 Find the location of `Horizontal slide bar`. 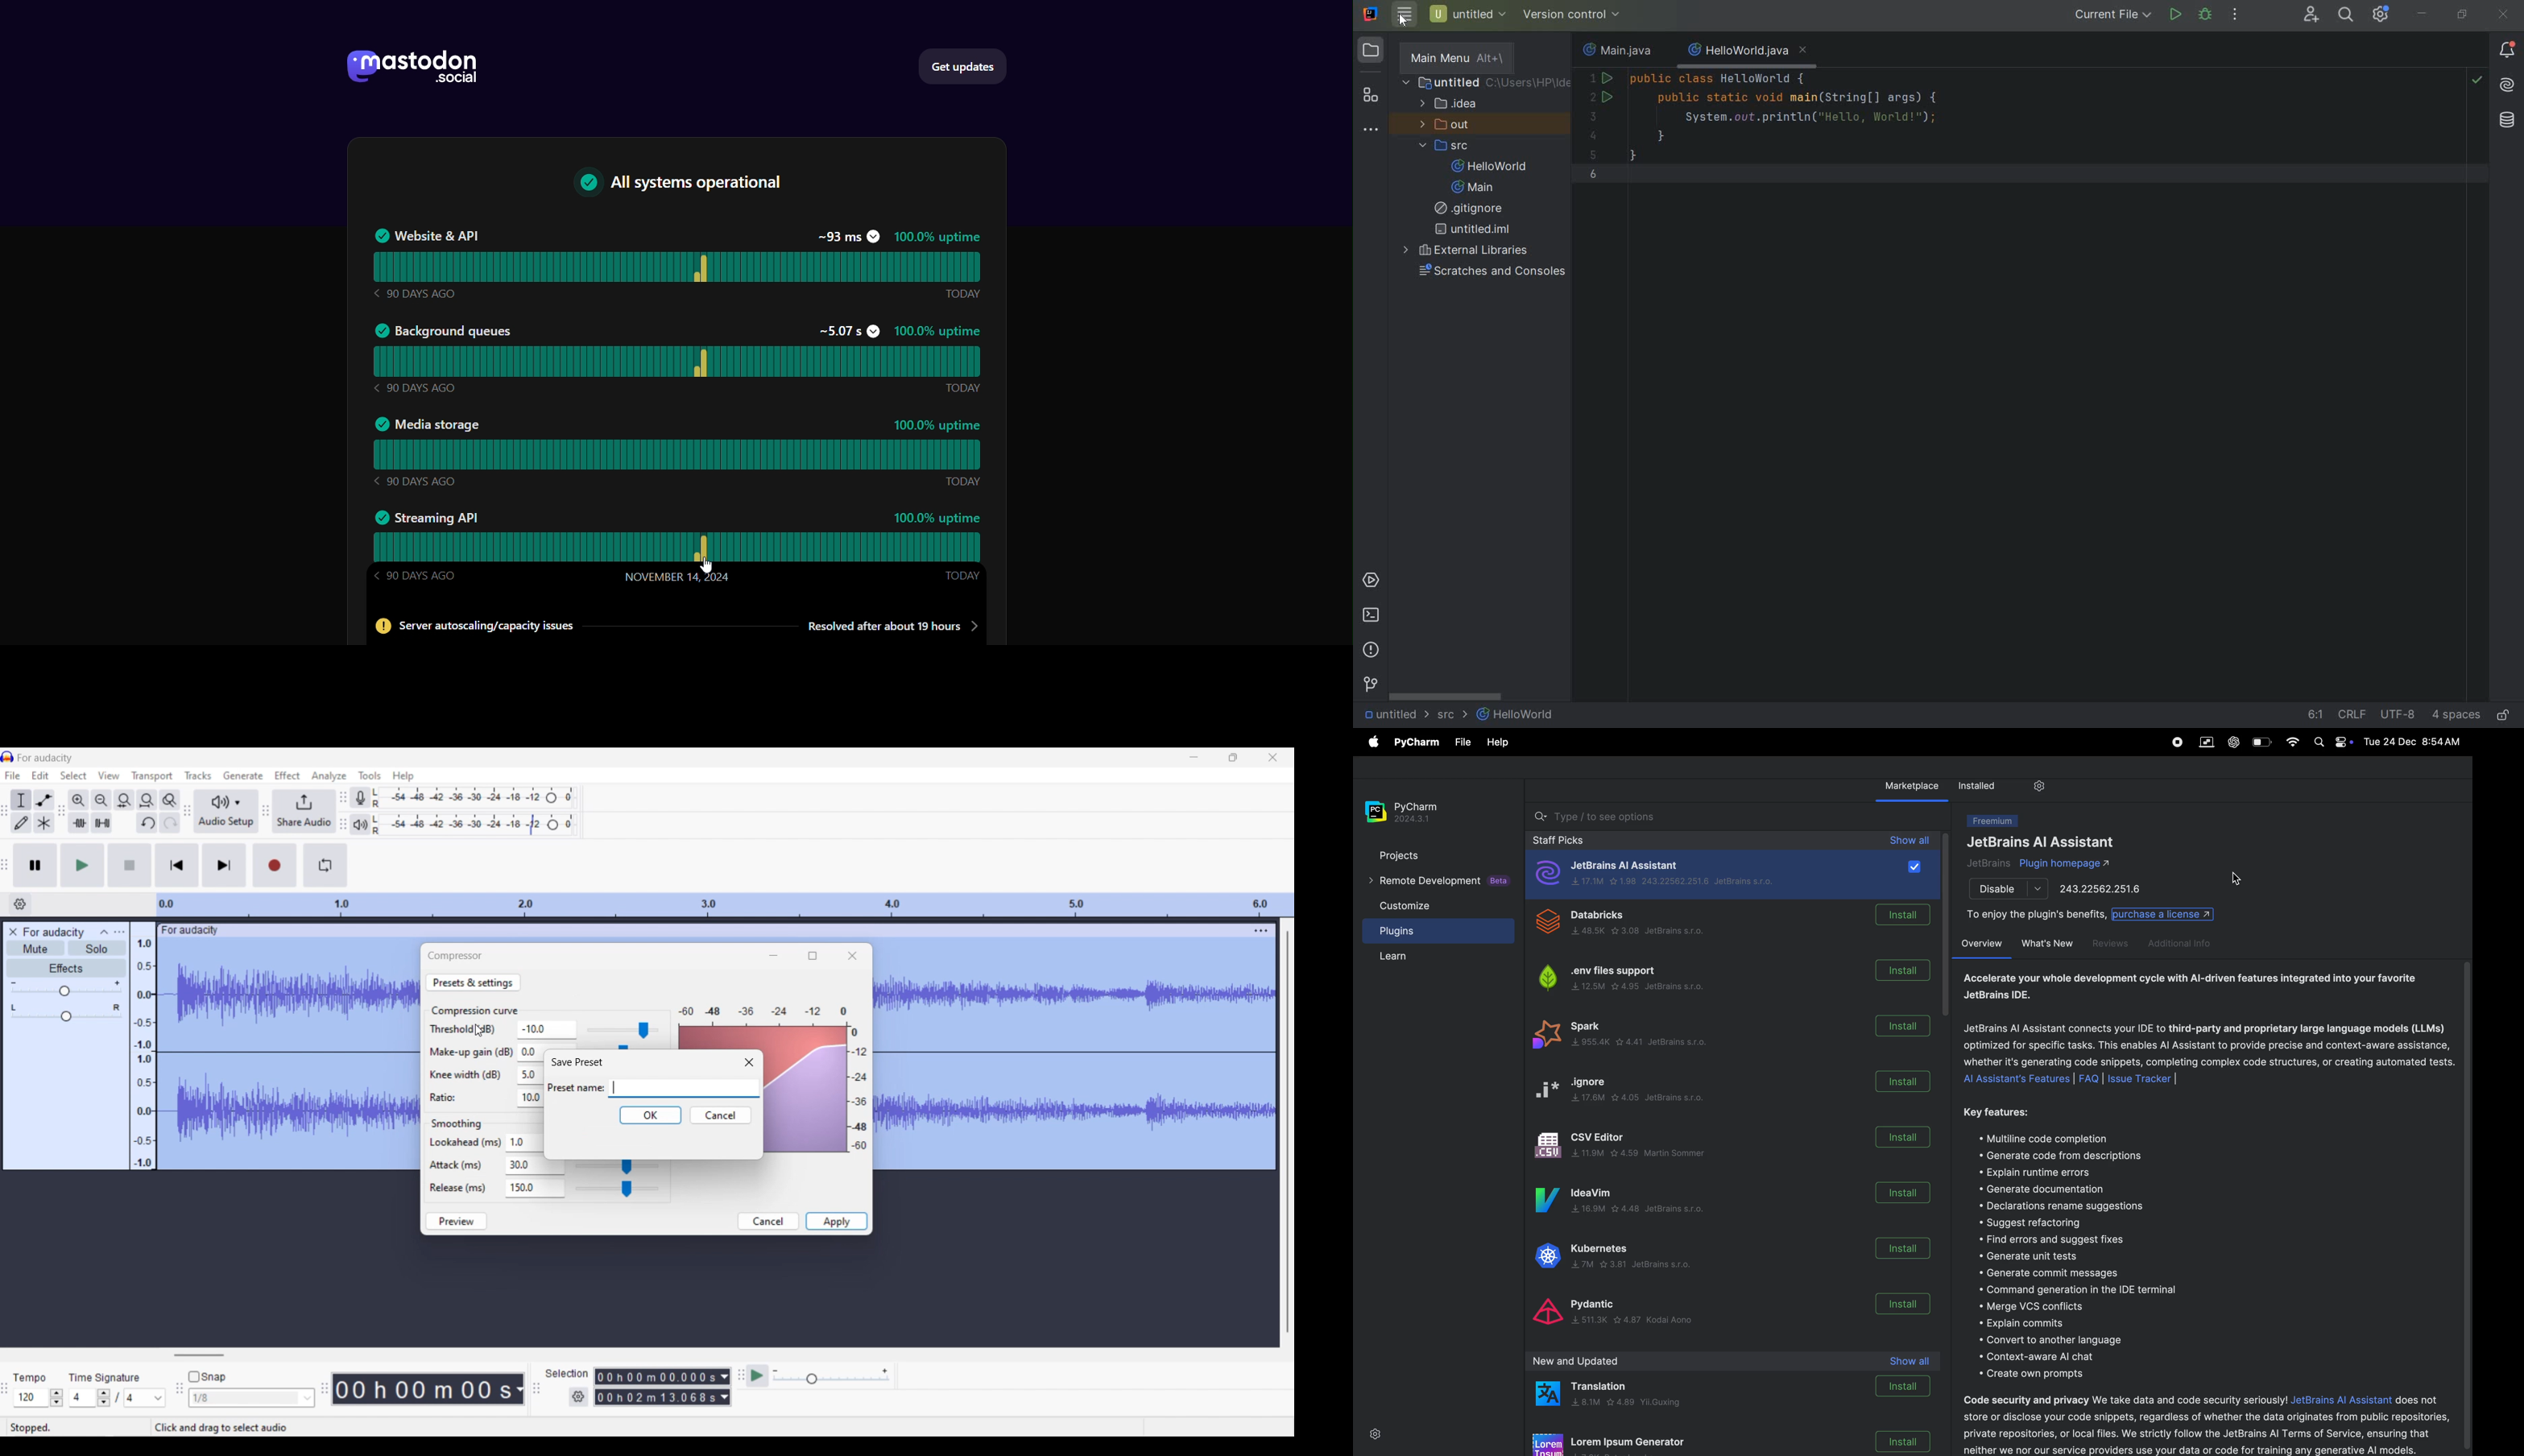

Horizontal slide bar is located at coordinates (200, 1355).